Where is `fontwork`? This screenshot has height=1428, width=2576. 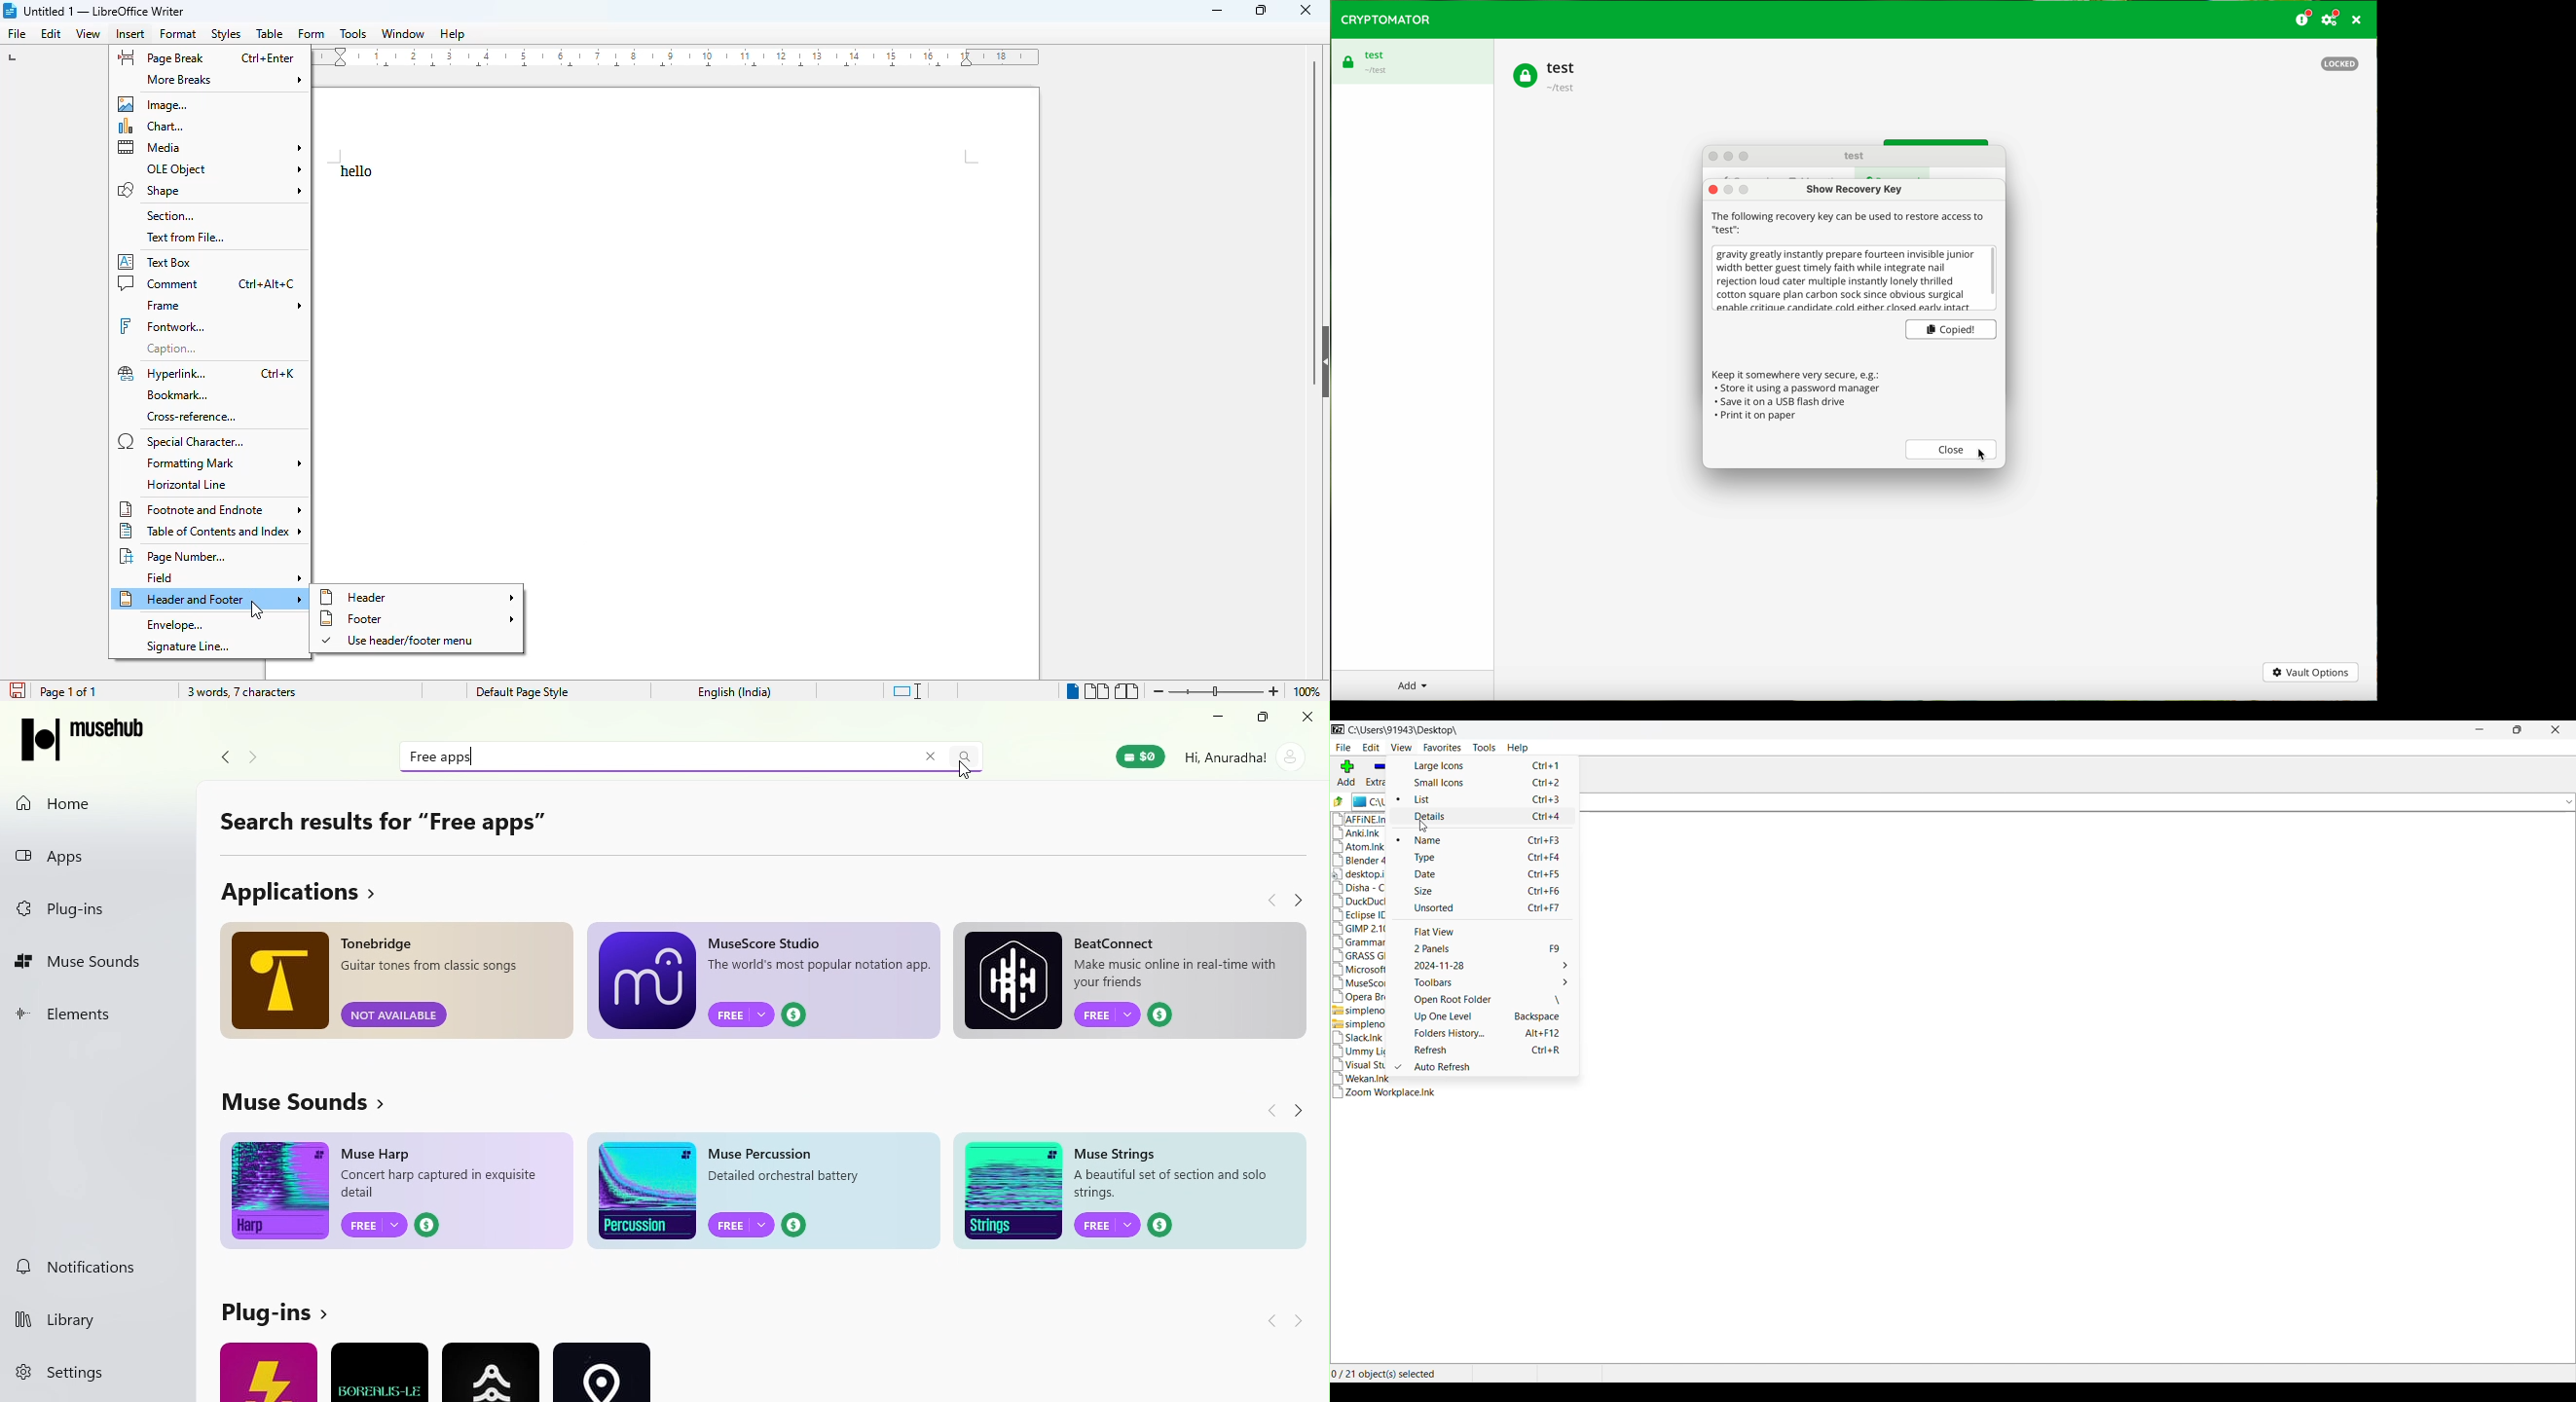
fontwork is located at coordinates (162, 326).